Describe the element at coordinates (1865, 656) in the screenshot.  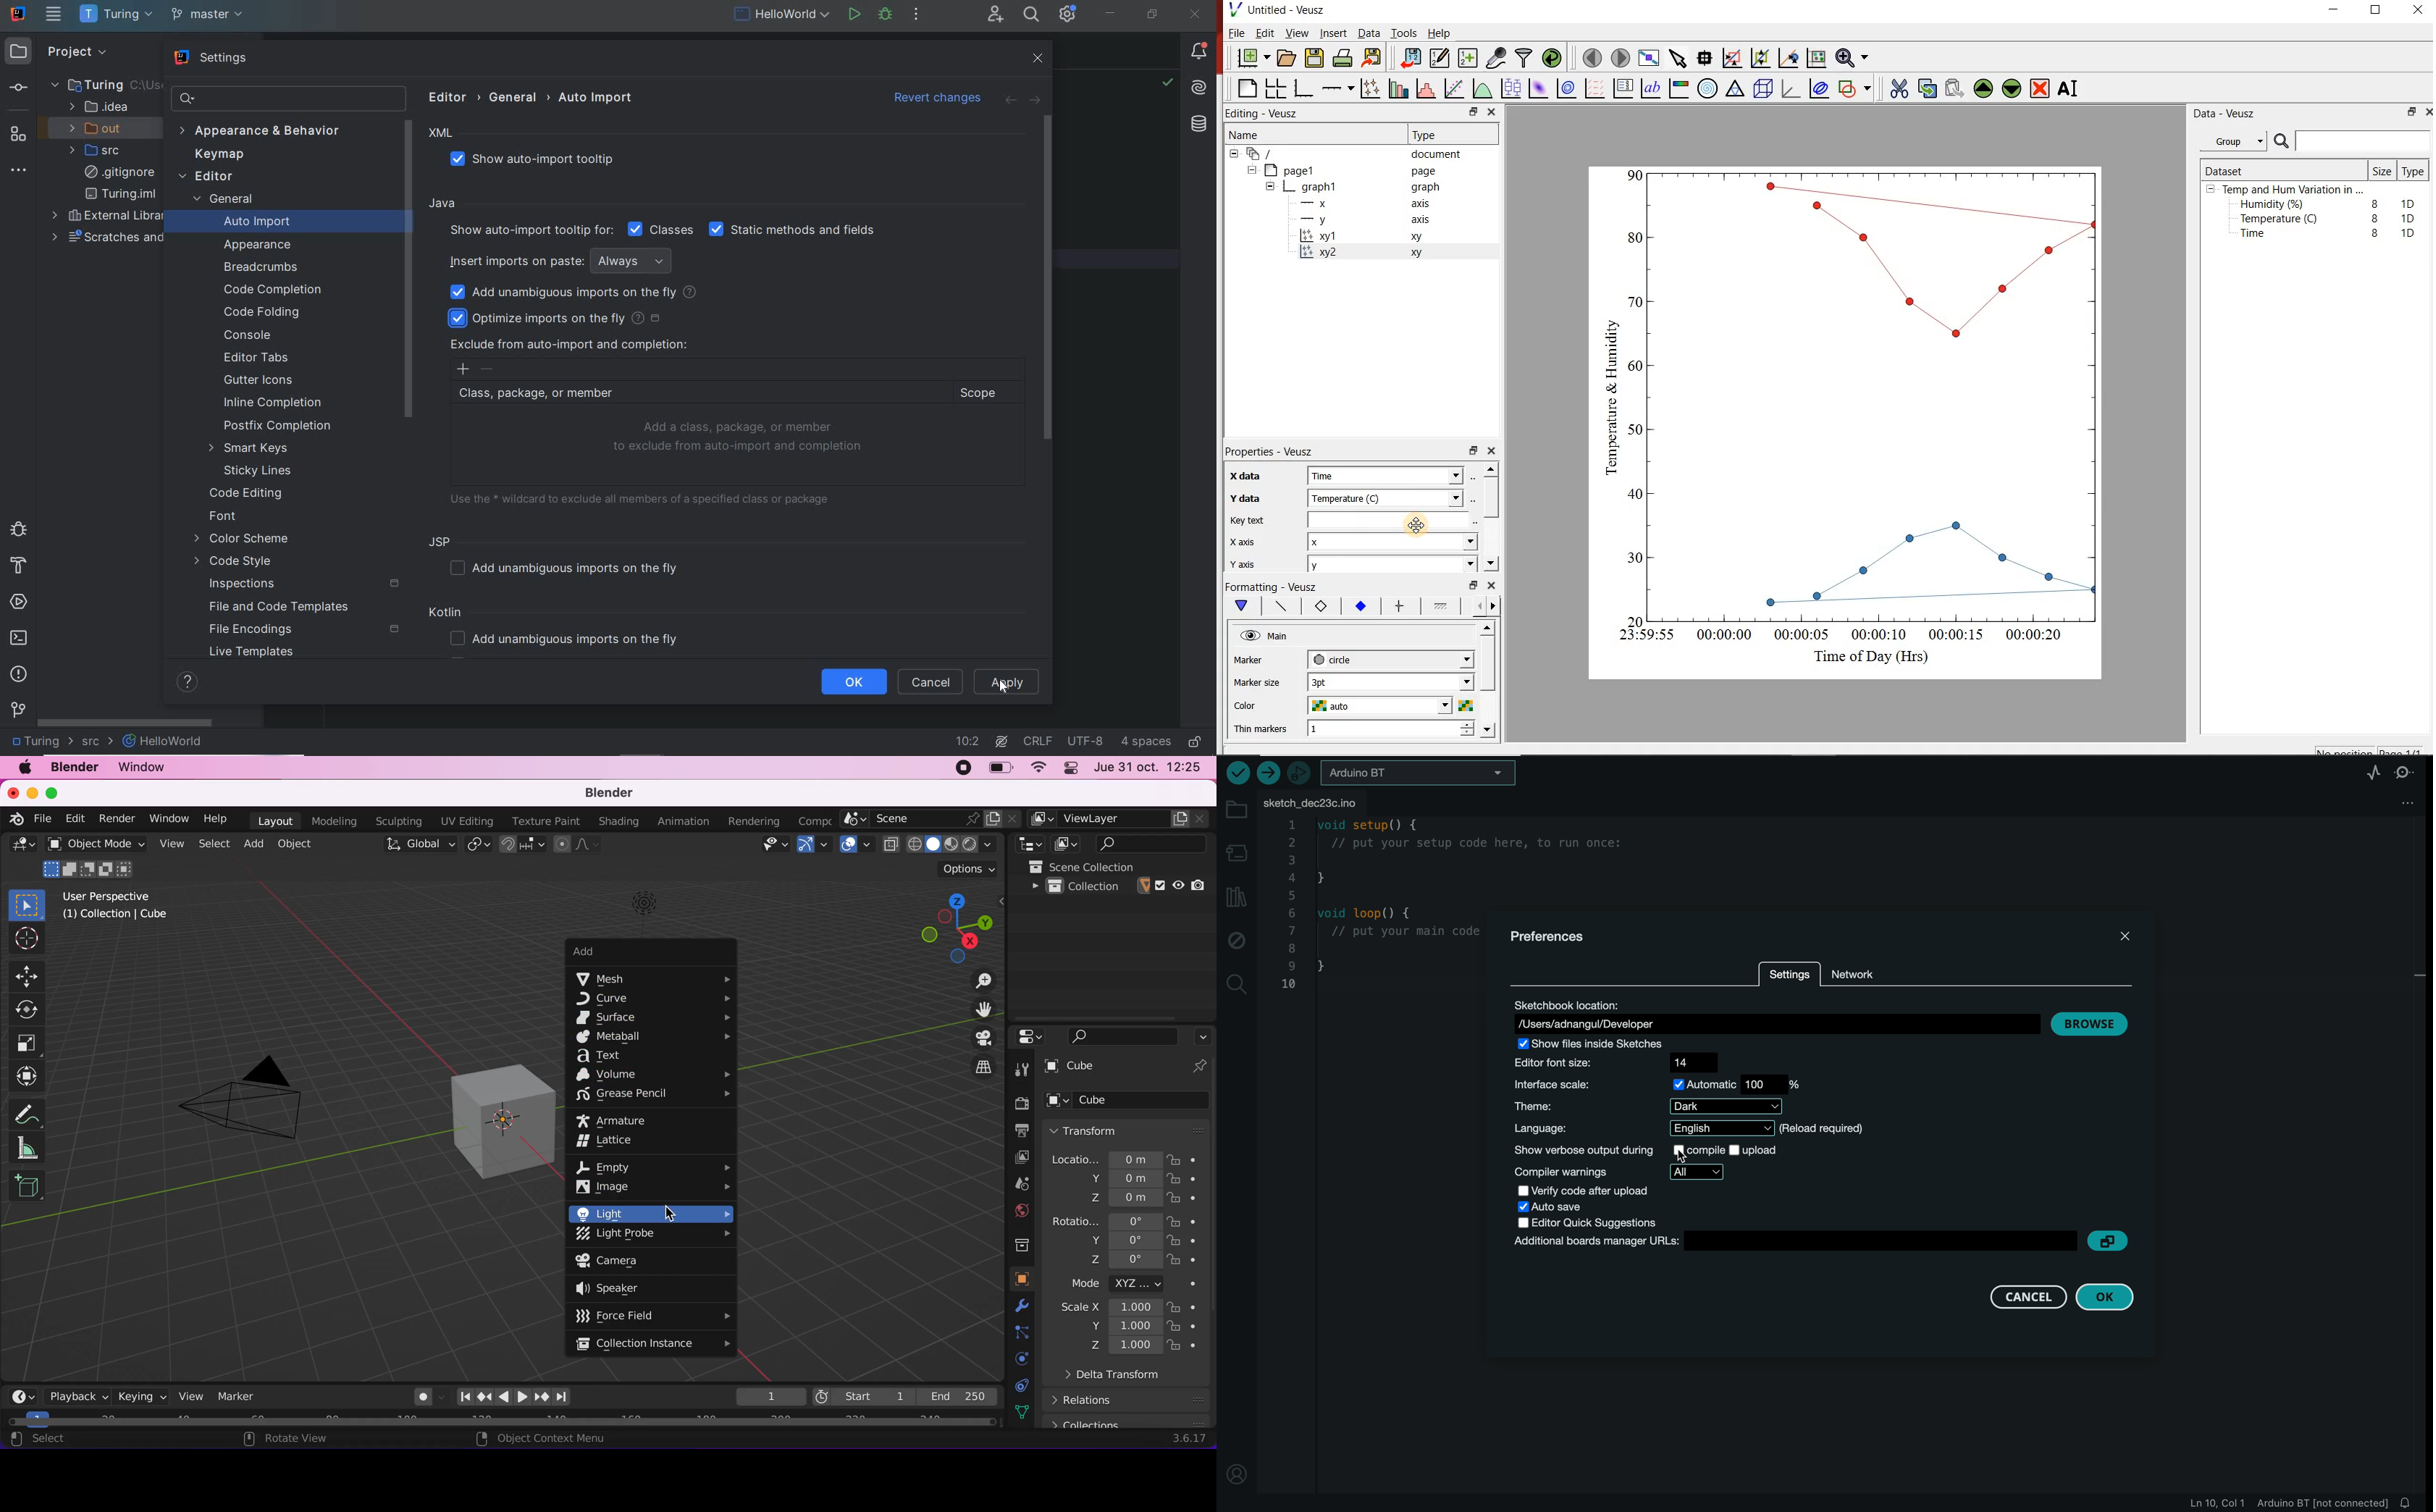
I see `Time of Day (Hrs)` at that location.